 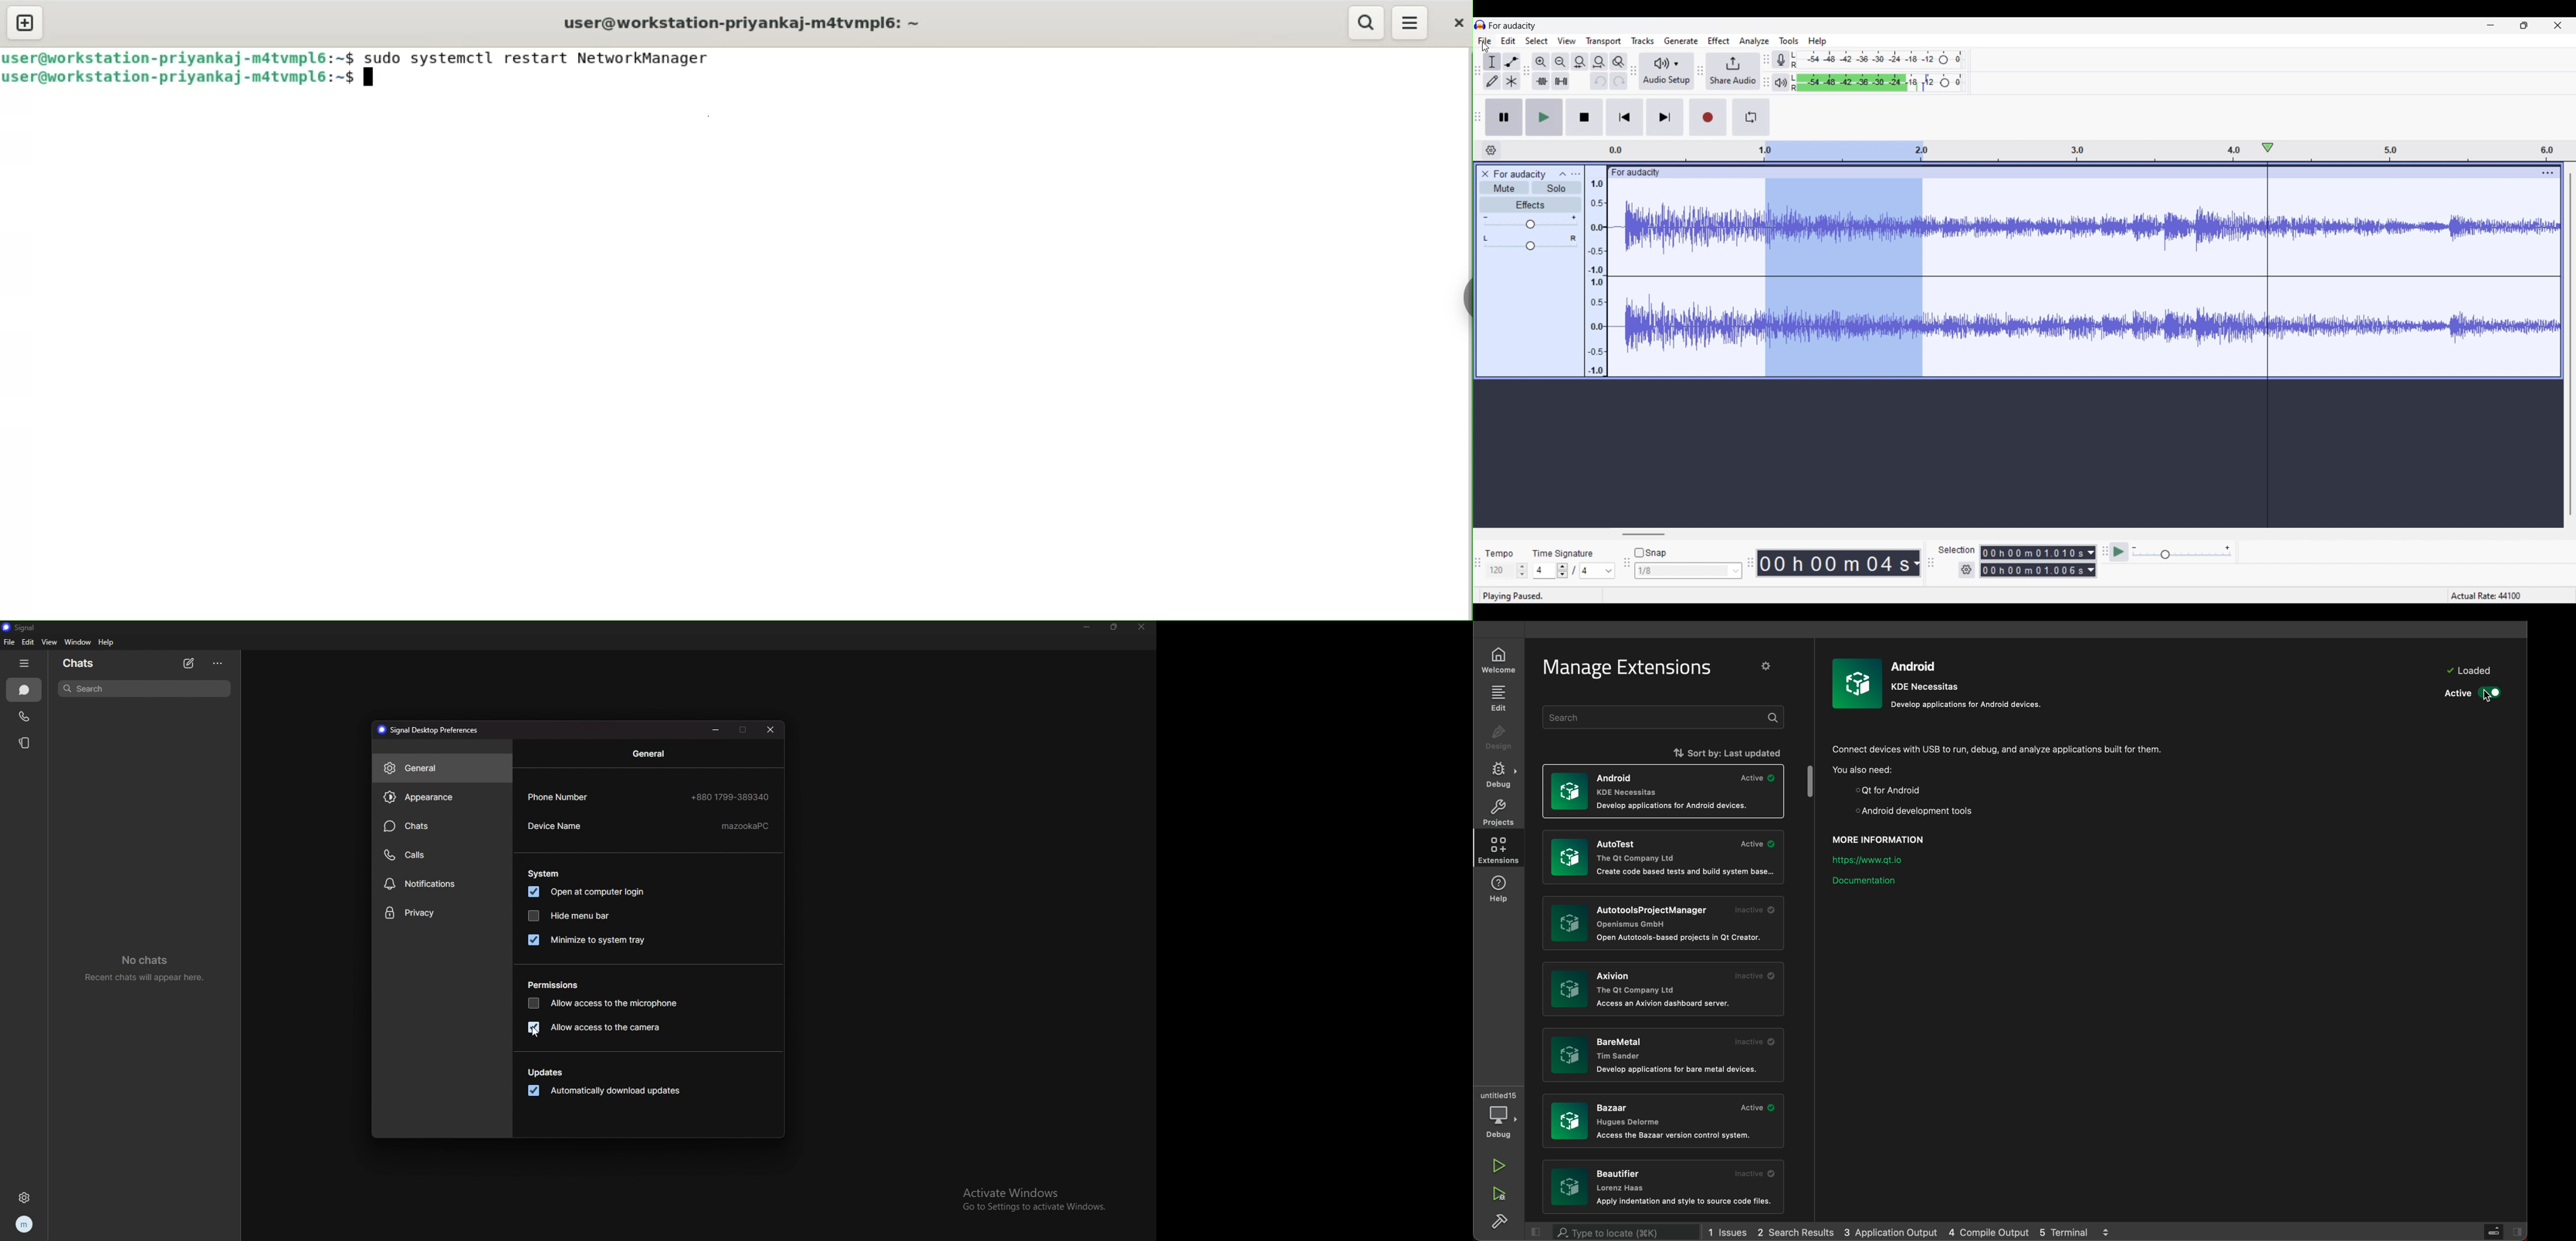 I want to click on edit, so click(x=29, y=642).